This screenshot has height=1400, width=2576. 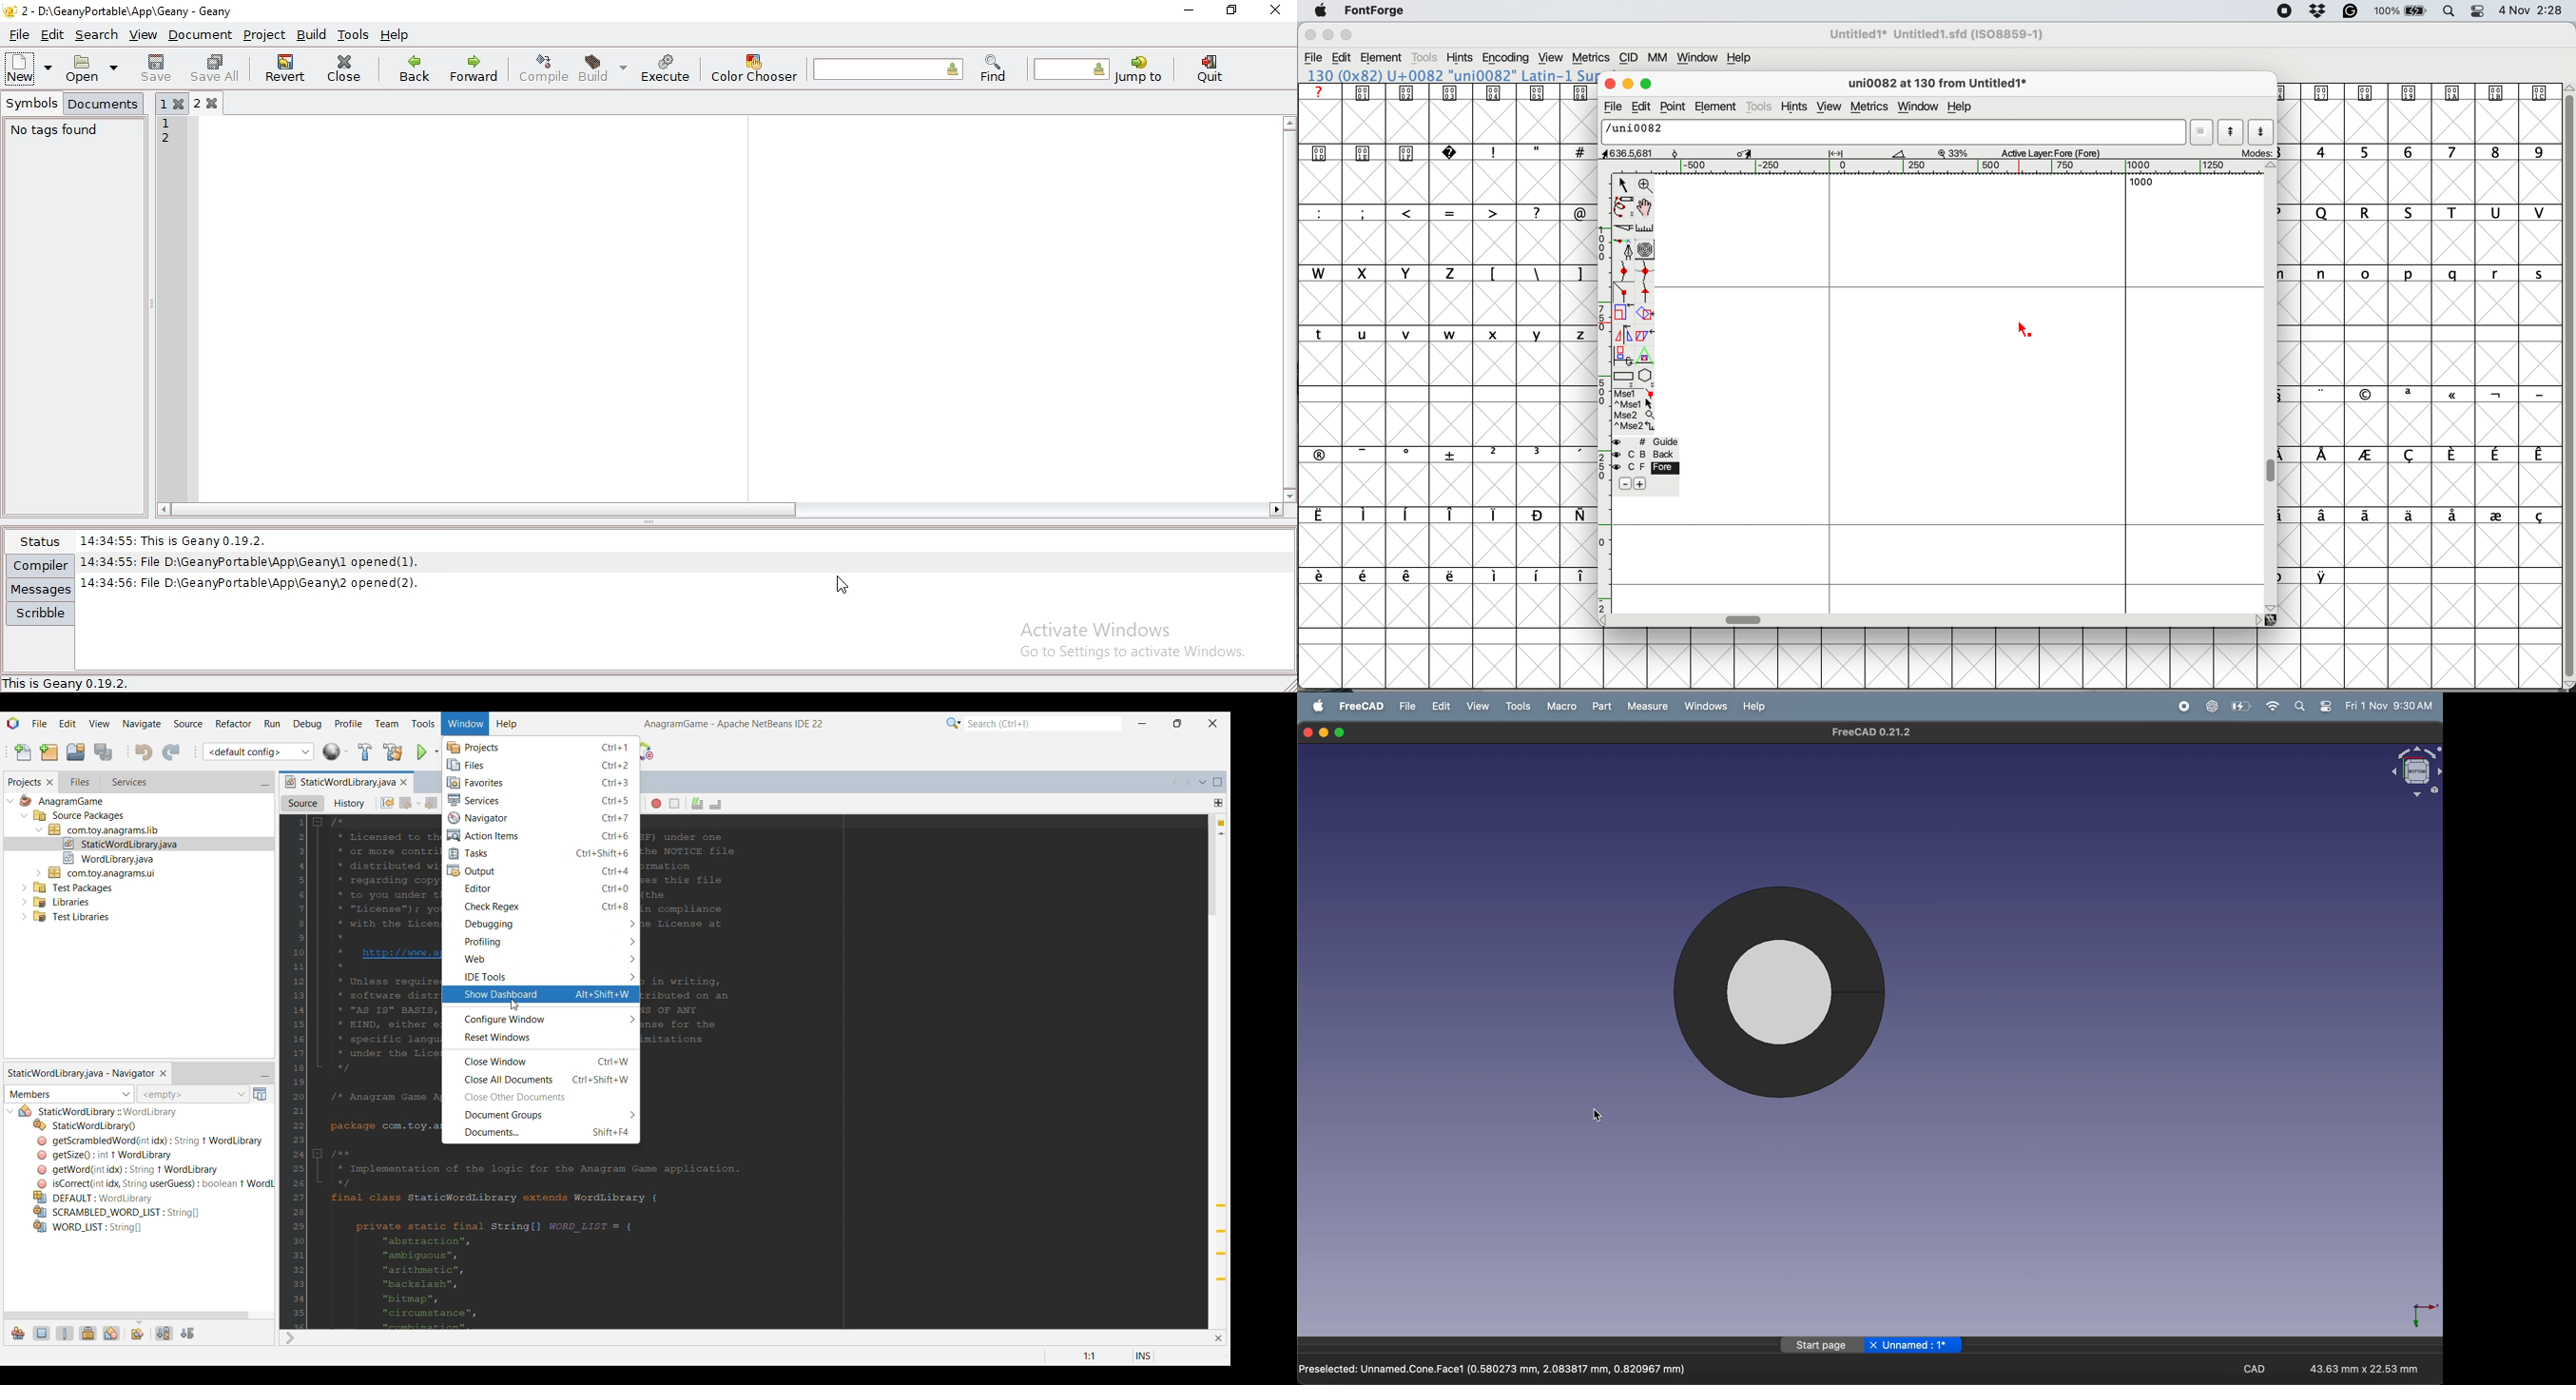 What do you see at coordinates (1176, 782) in the screenshot?
I see `Scroll documents left` at bounding box center [1176, 782].